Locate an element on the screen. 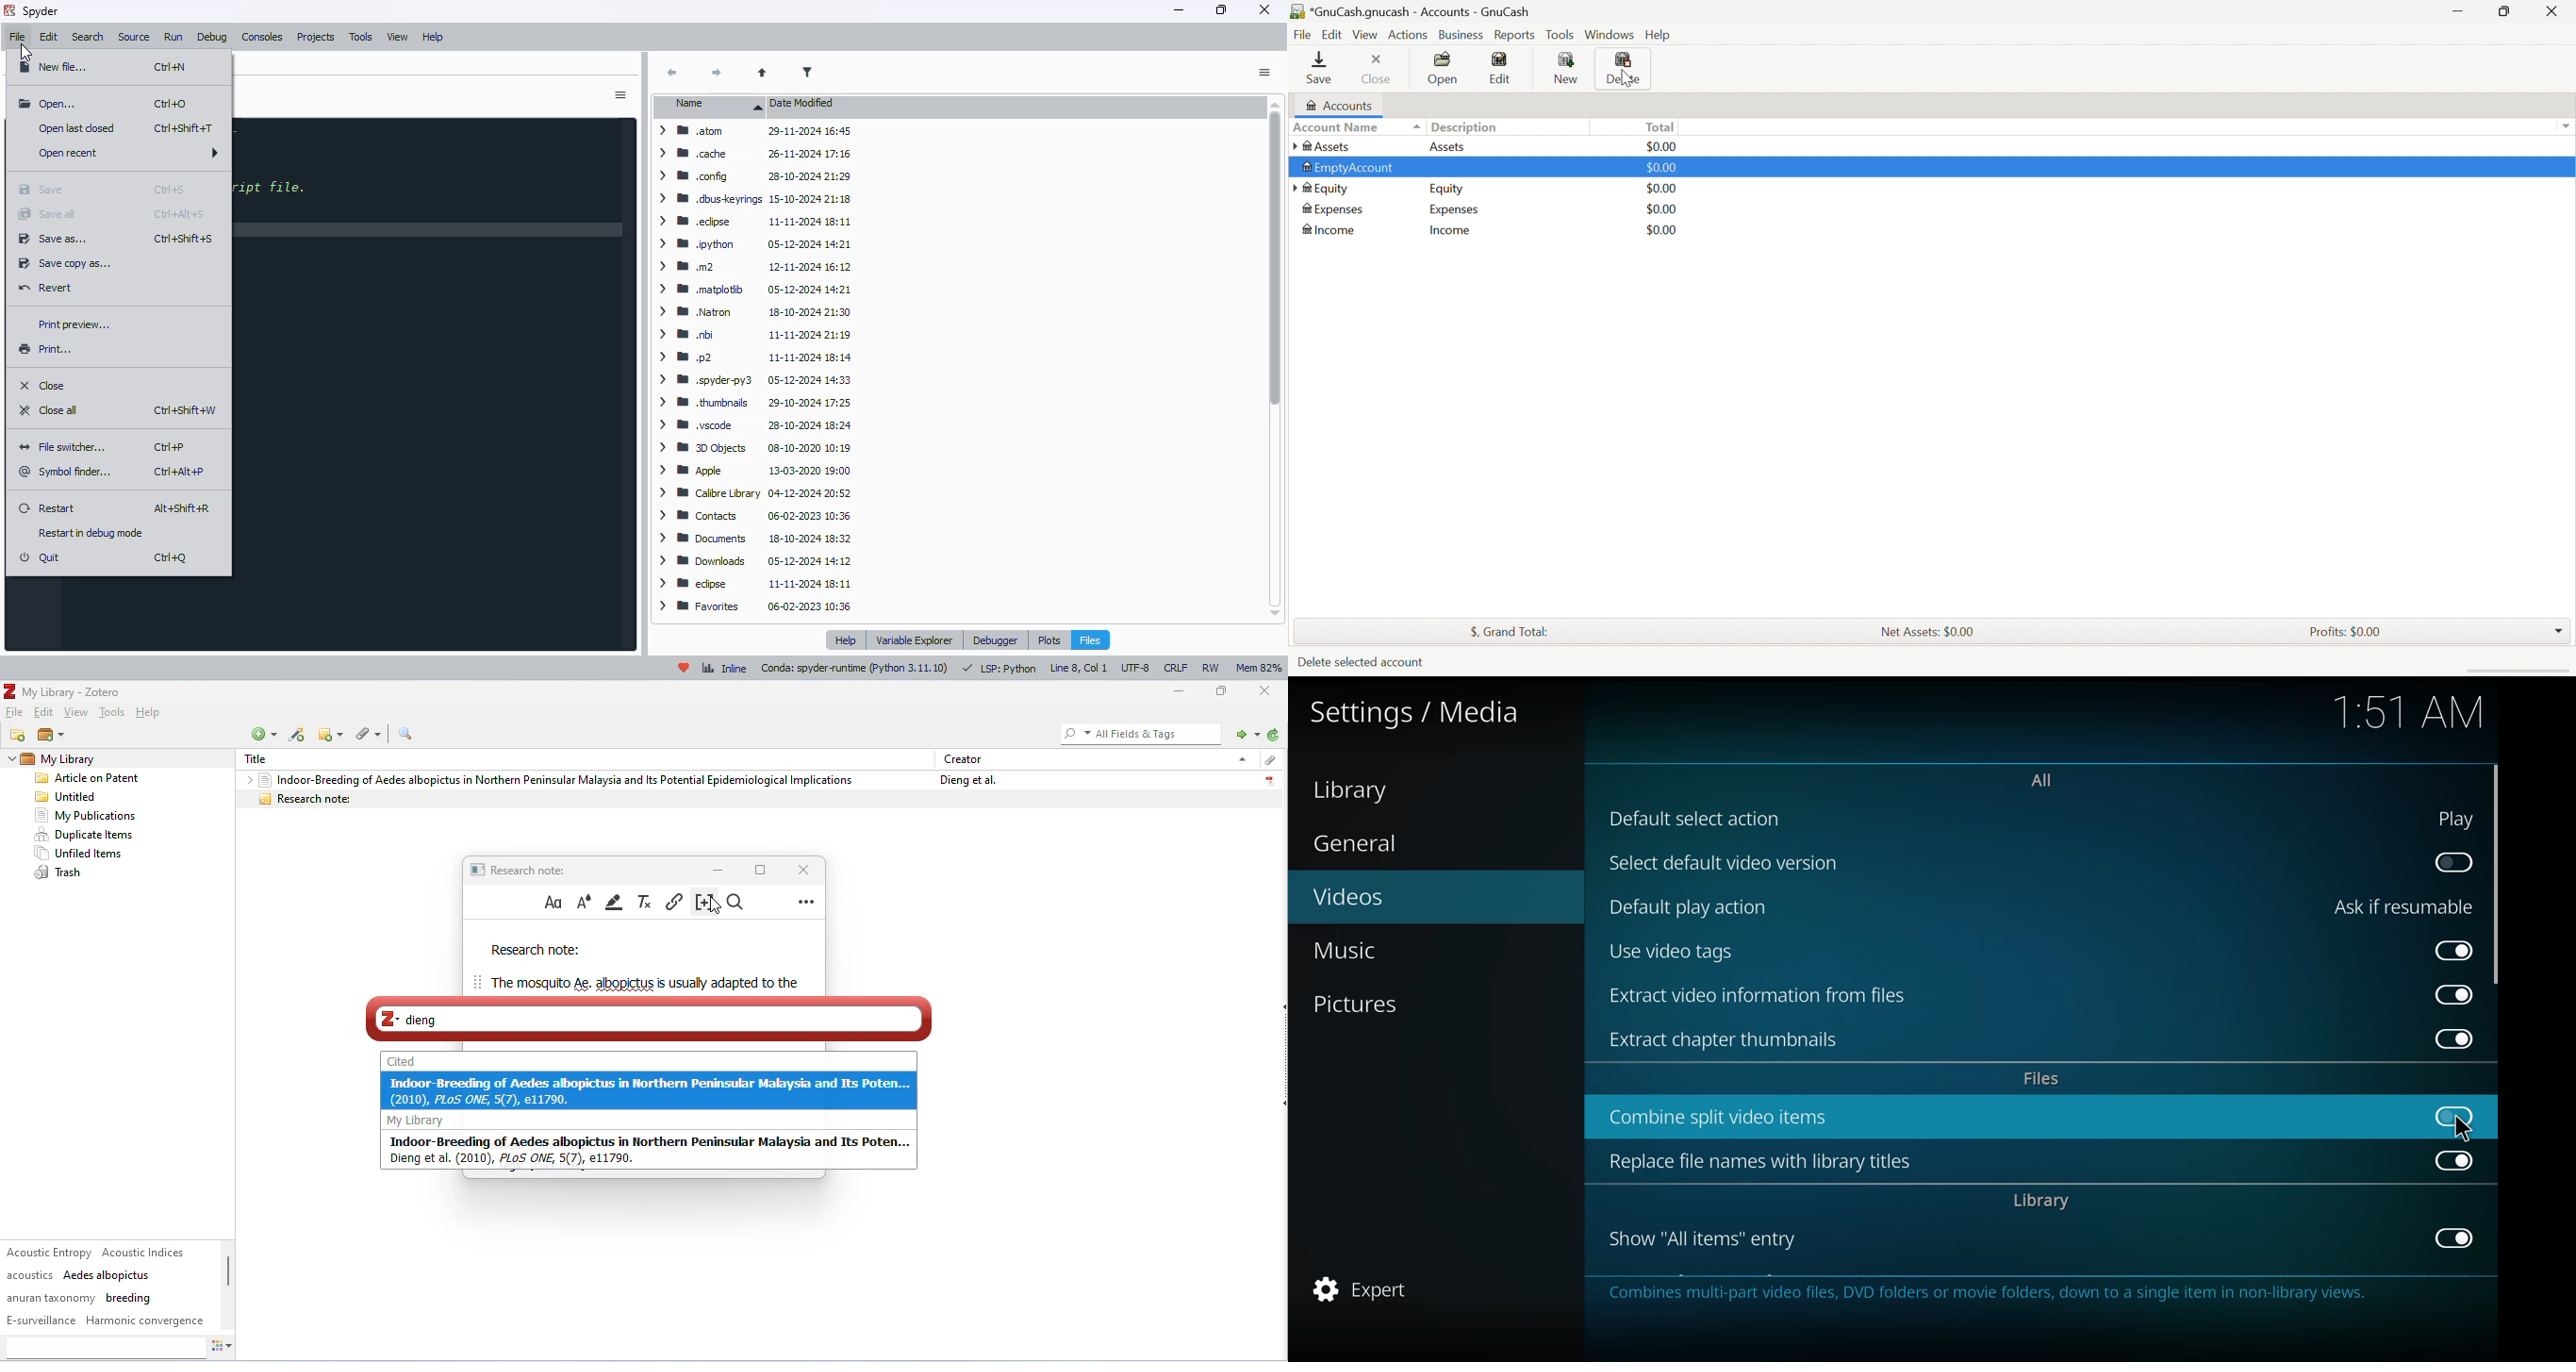 This screenshot has height=1372, width=2576. Account Name is located at coordinates (1357, 128).